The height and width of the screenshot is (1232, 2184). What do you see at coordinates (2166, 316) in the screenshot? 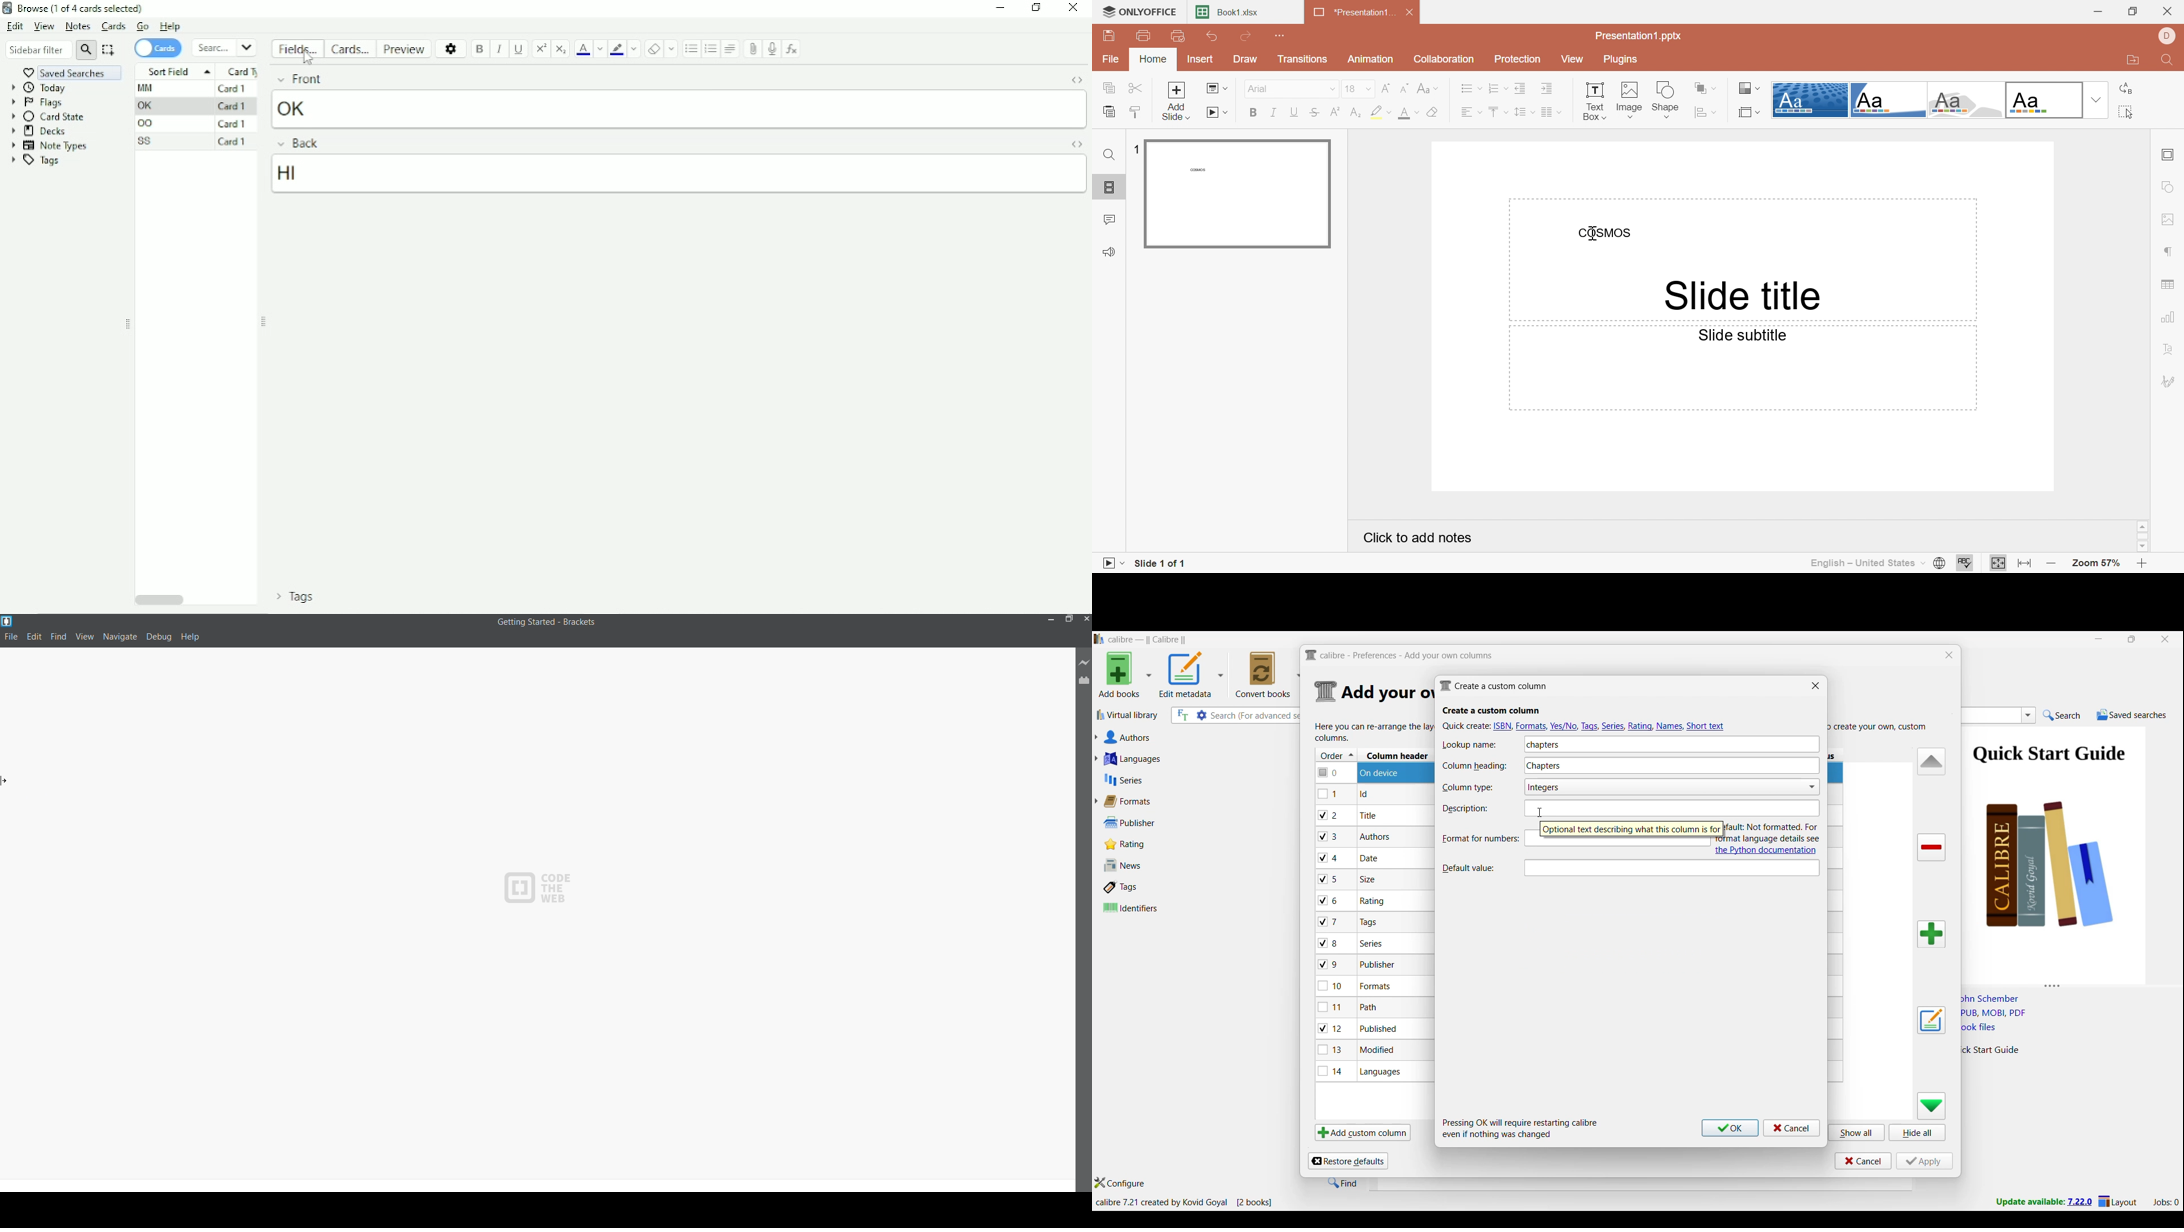
I see `Chart settings` at bounding box center [2166, 316].